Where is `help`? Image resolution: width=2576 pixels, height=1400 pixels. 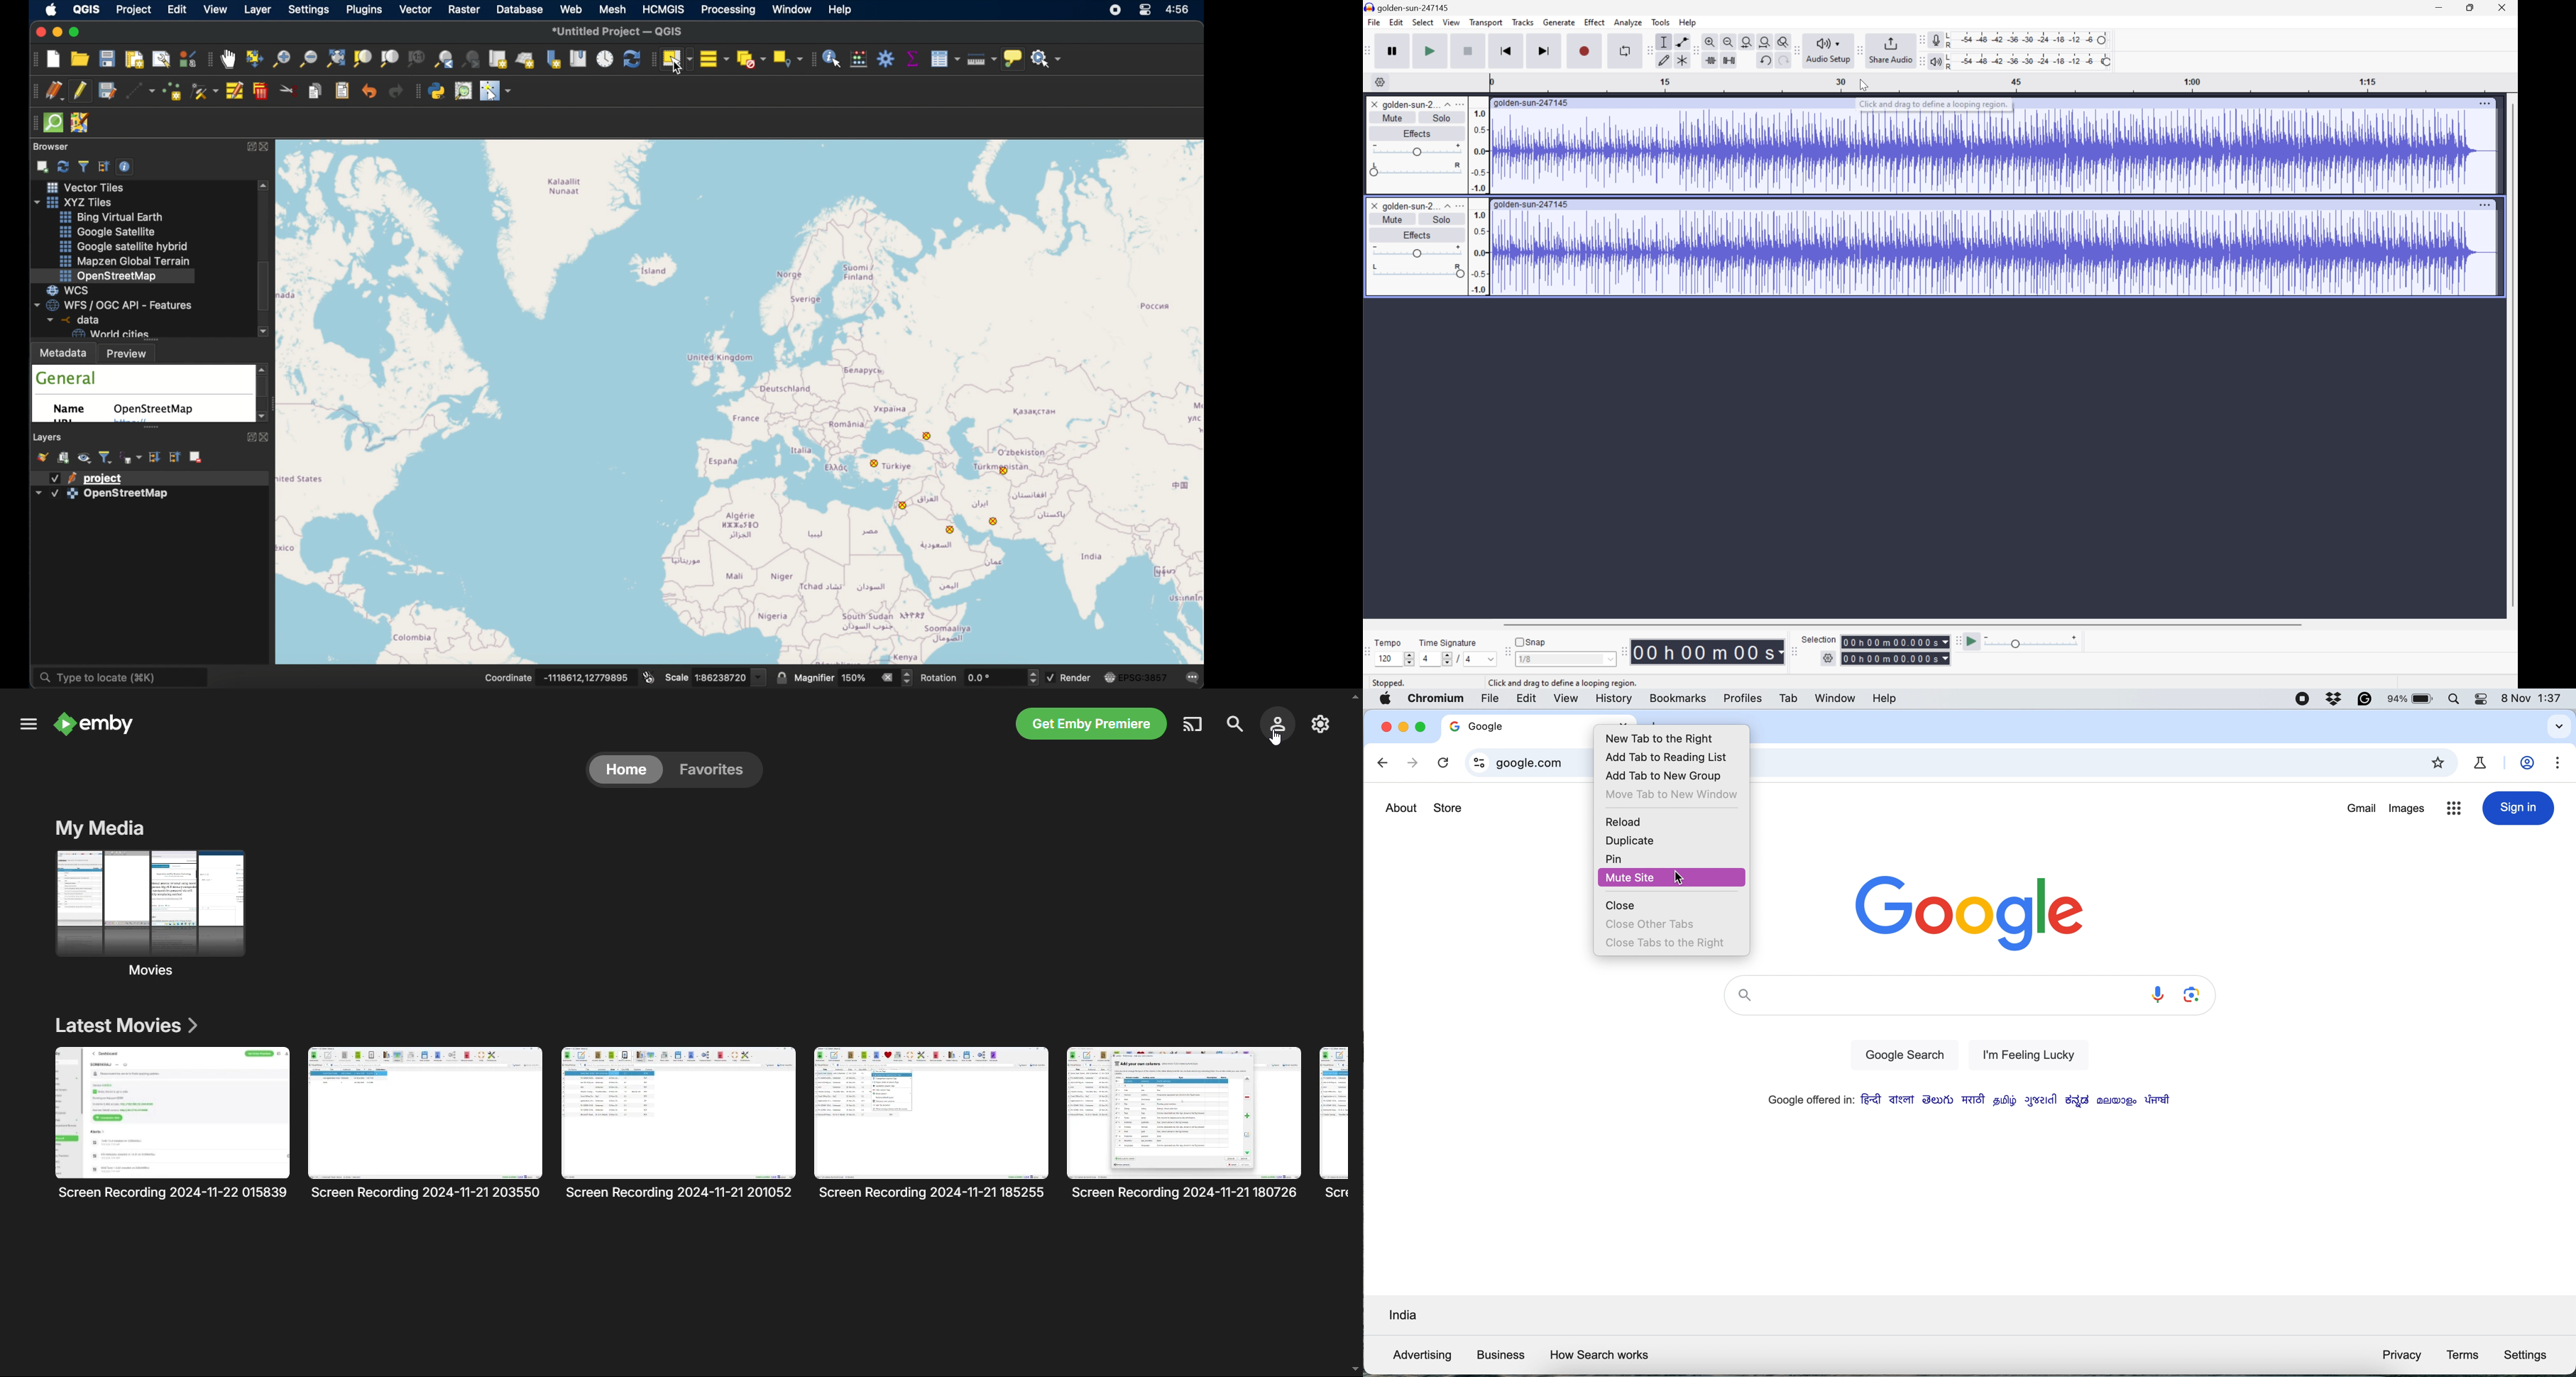
help is located at coordinates (1884, 698).